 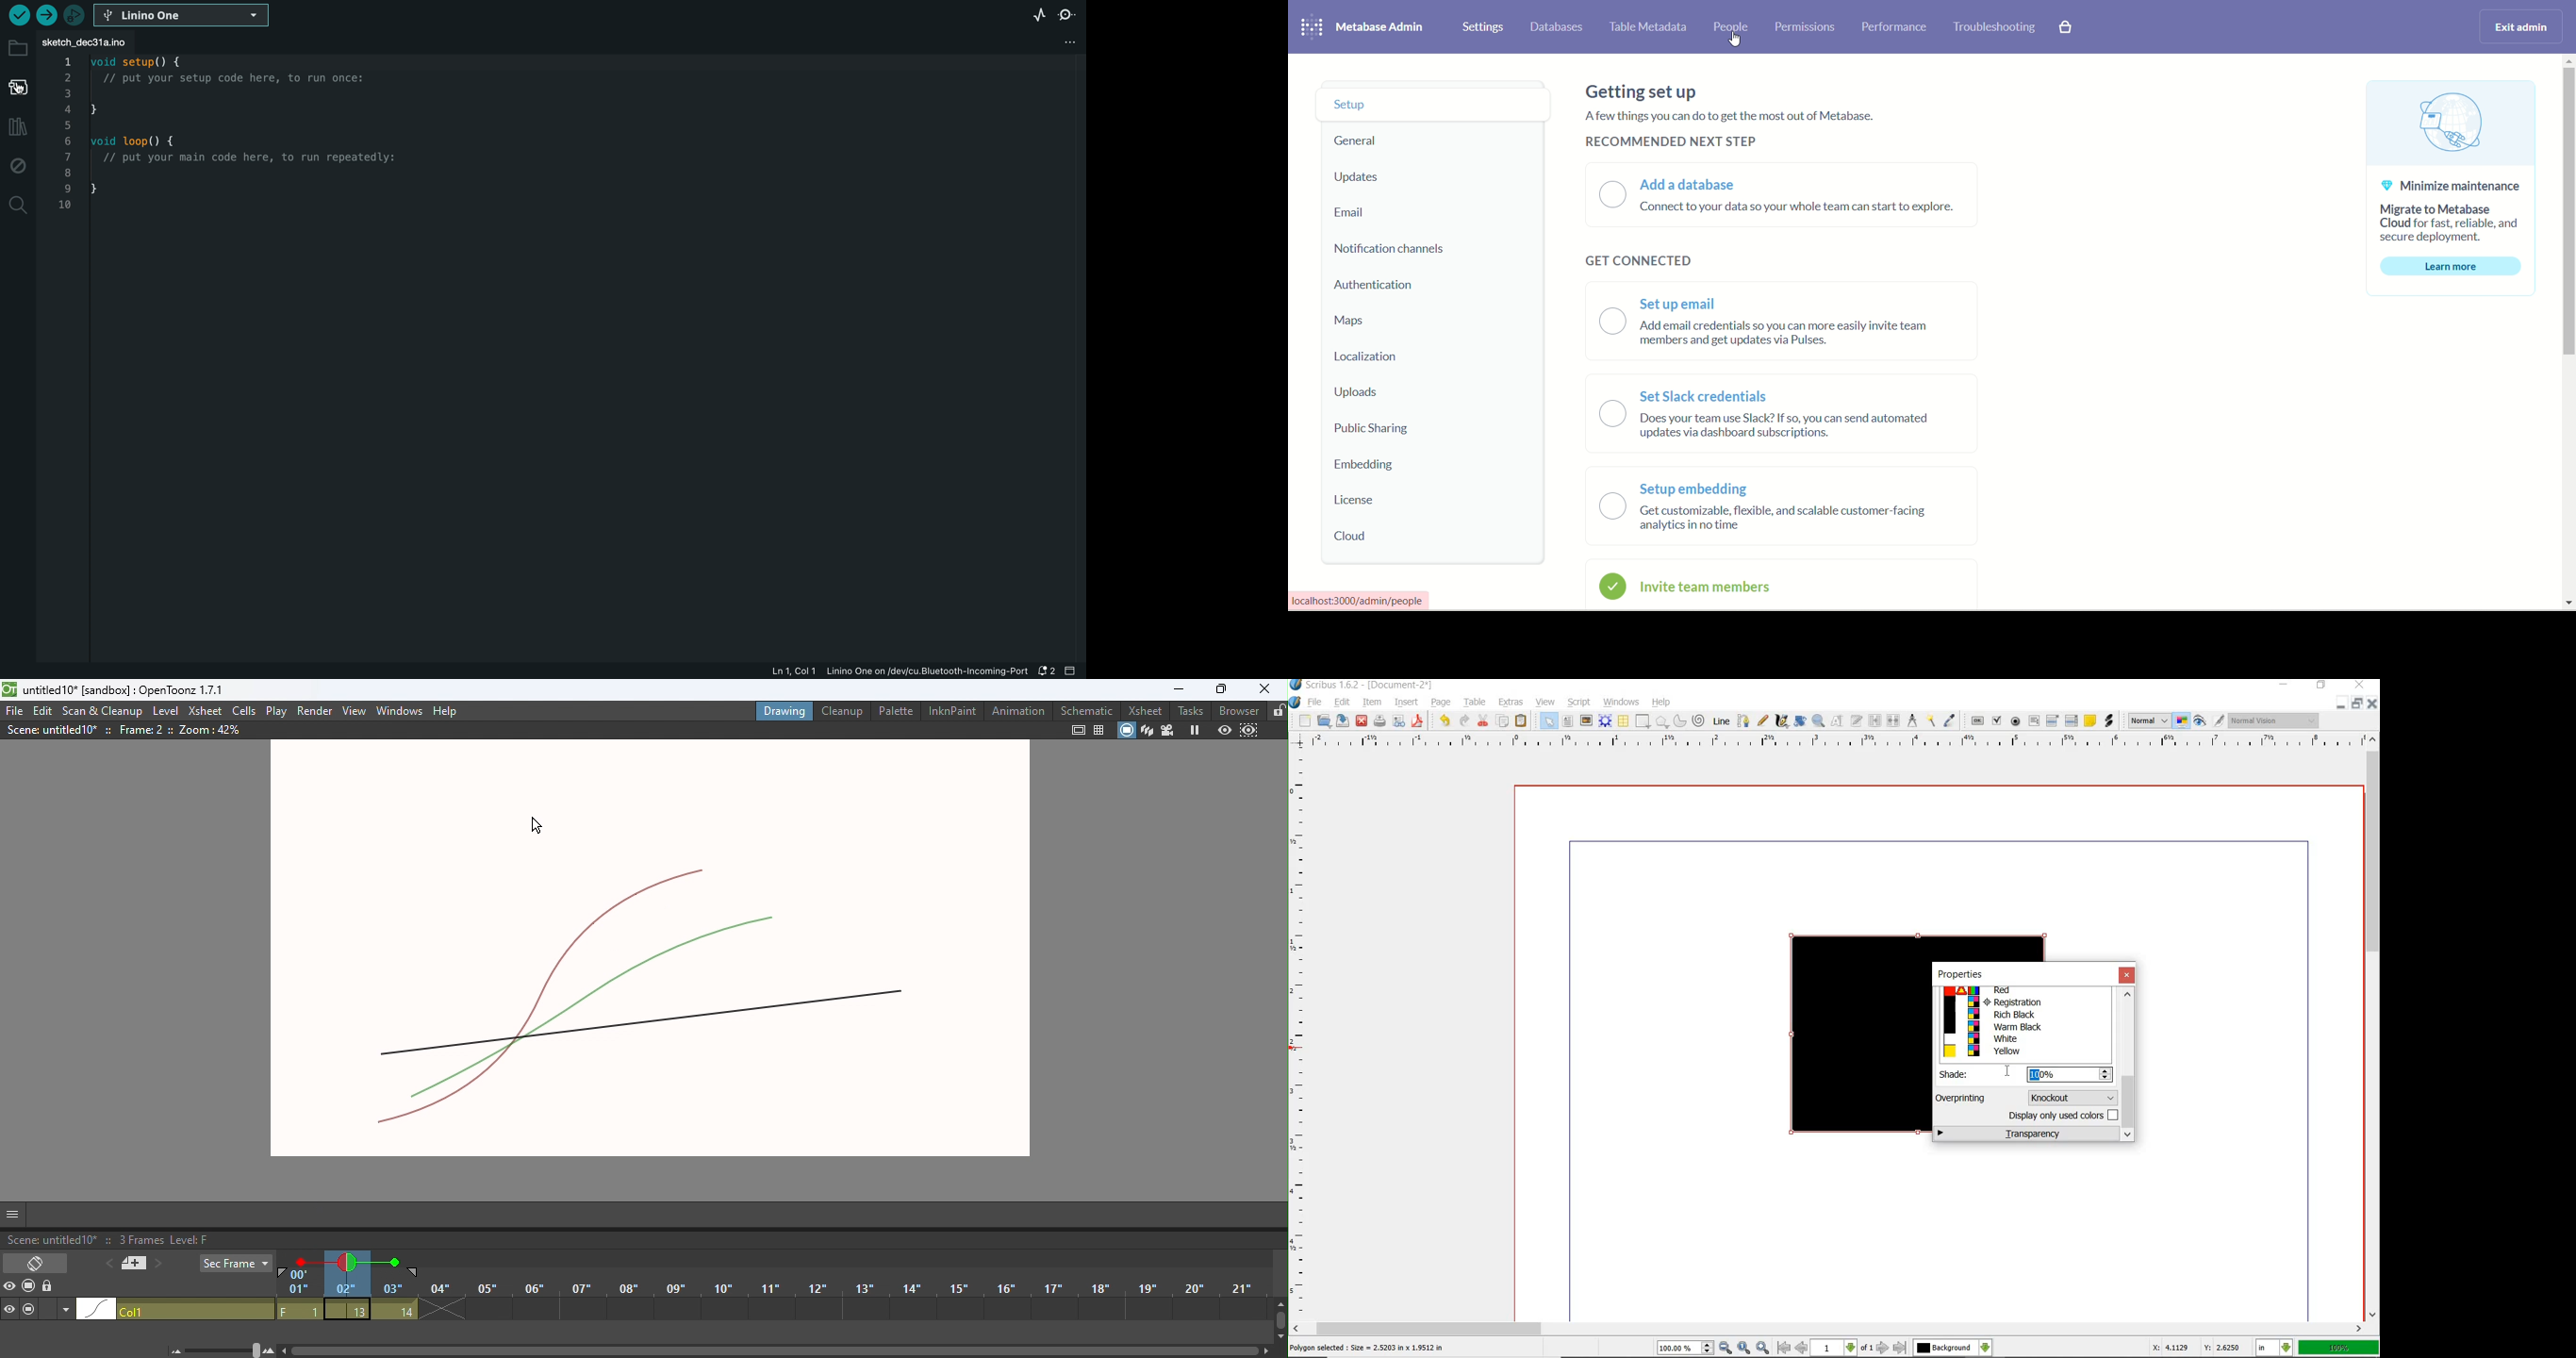 I want to click on Level, so click(x=167, y=712).